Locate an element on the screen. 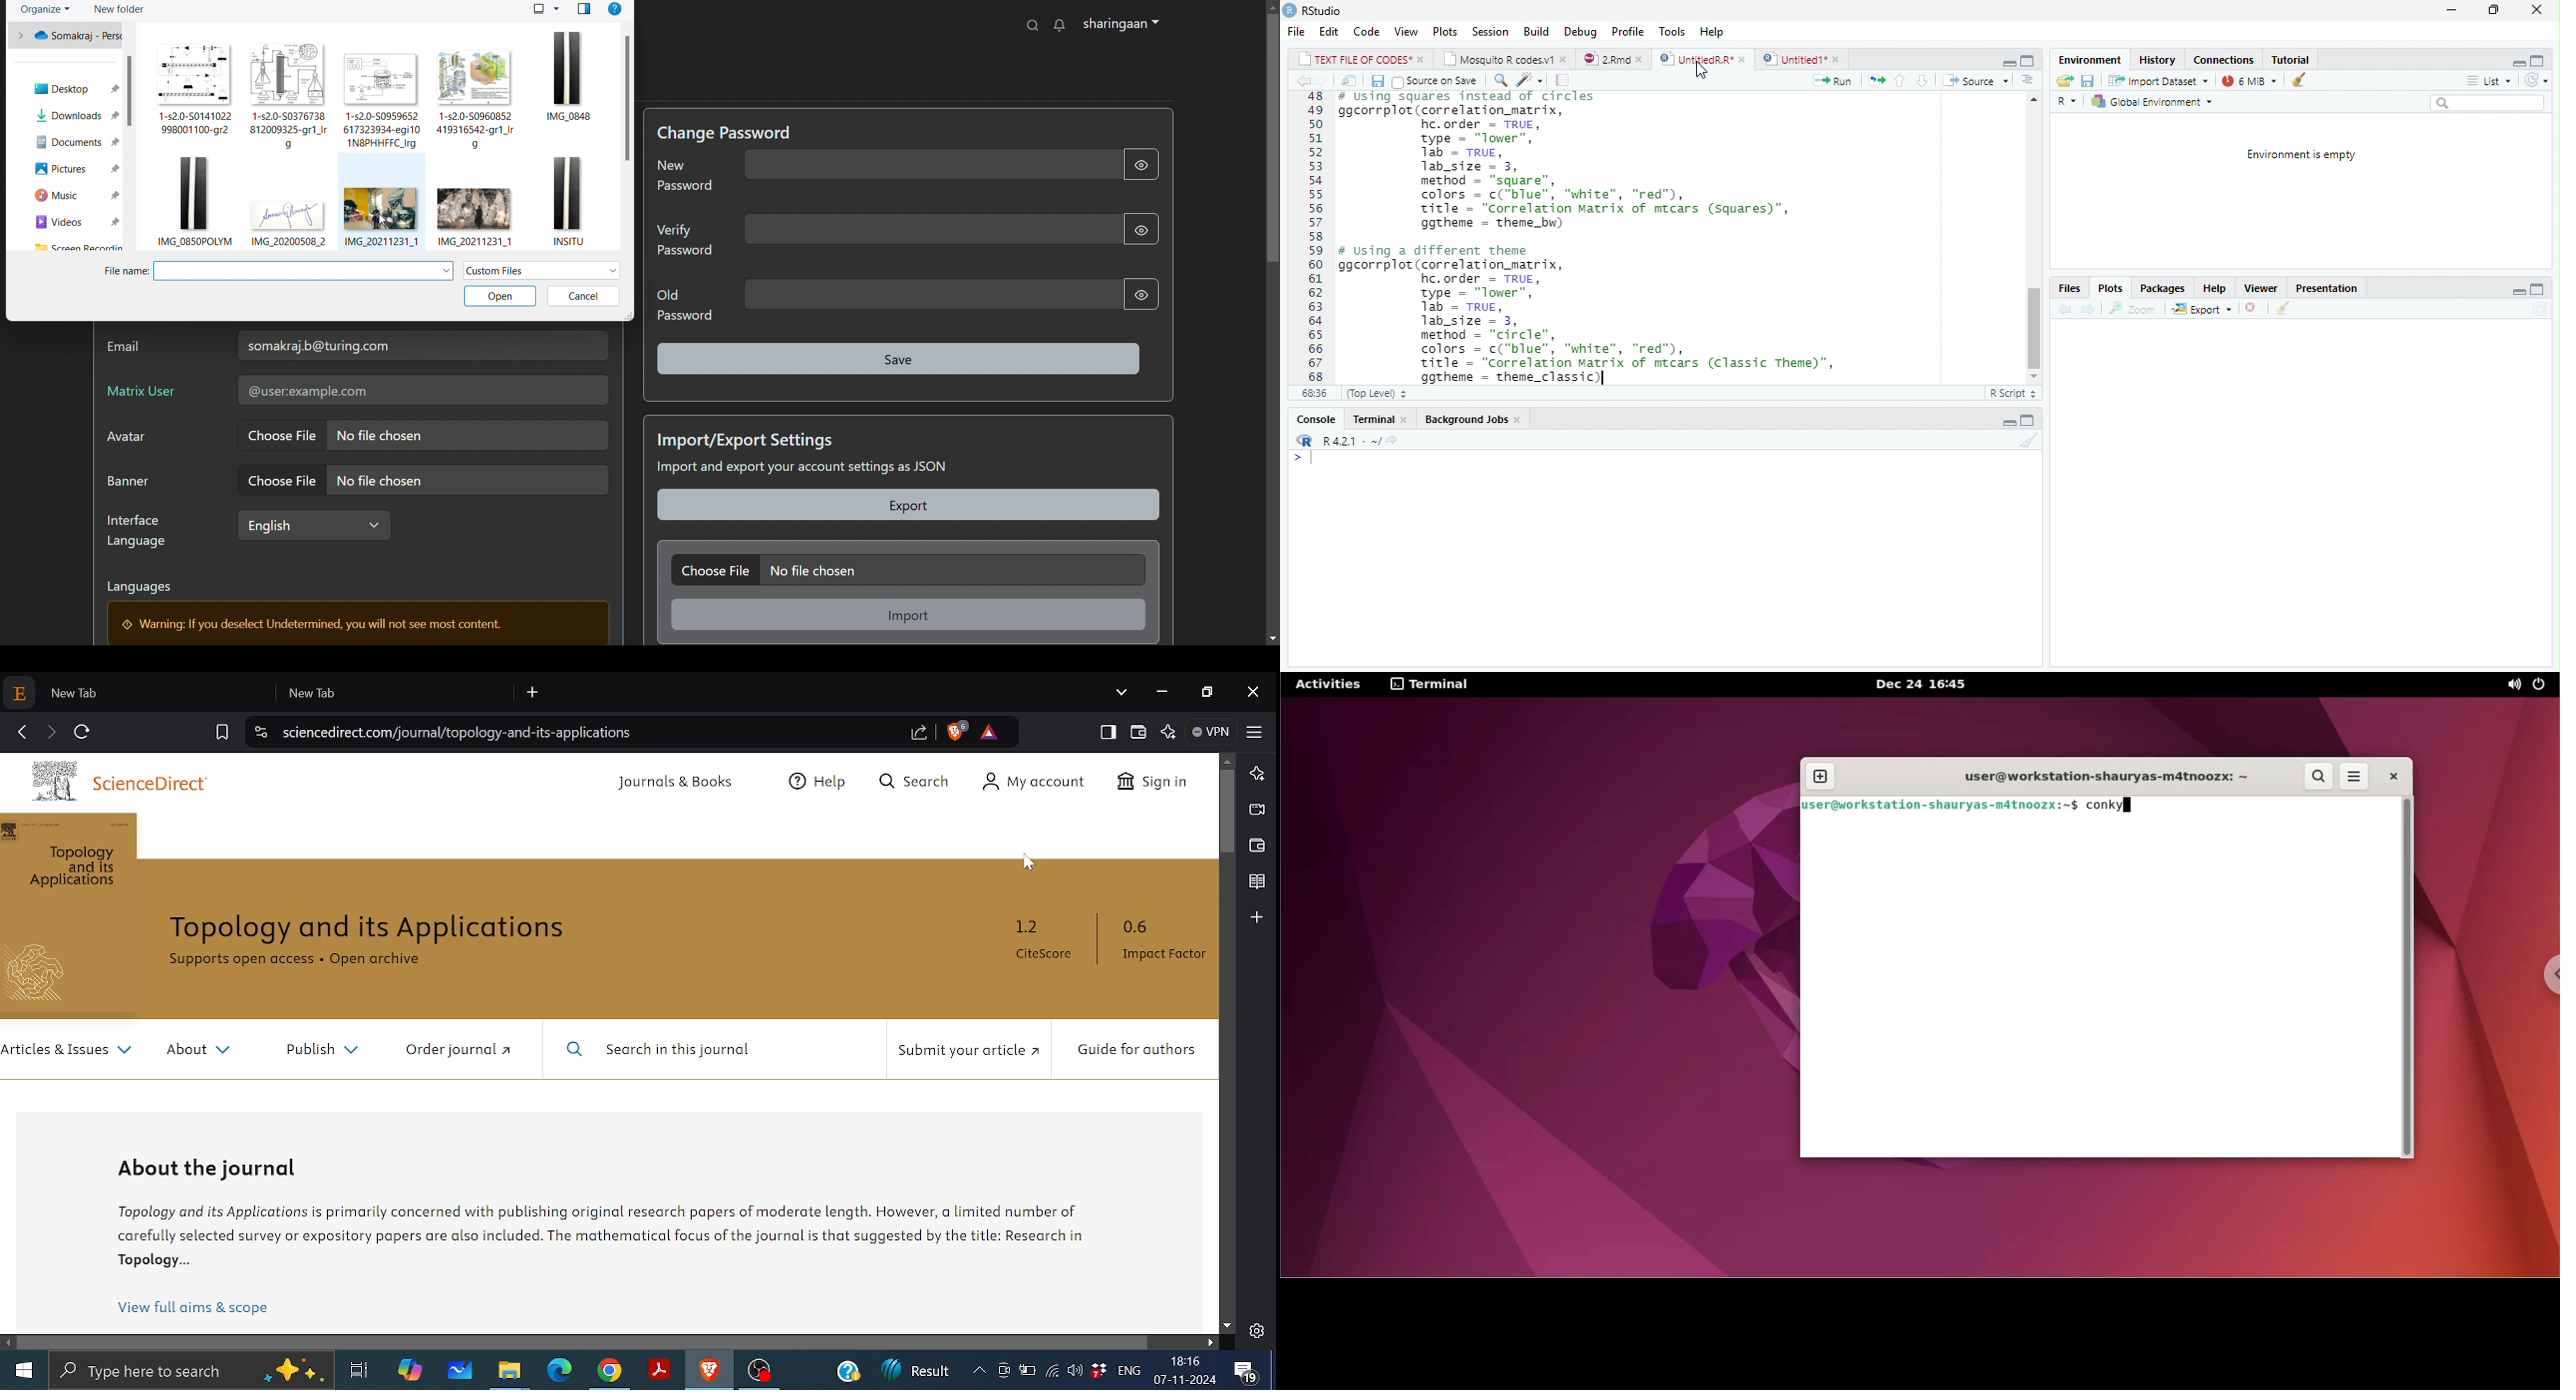  = List is located at coordinates (2491, 82).